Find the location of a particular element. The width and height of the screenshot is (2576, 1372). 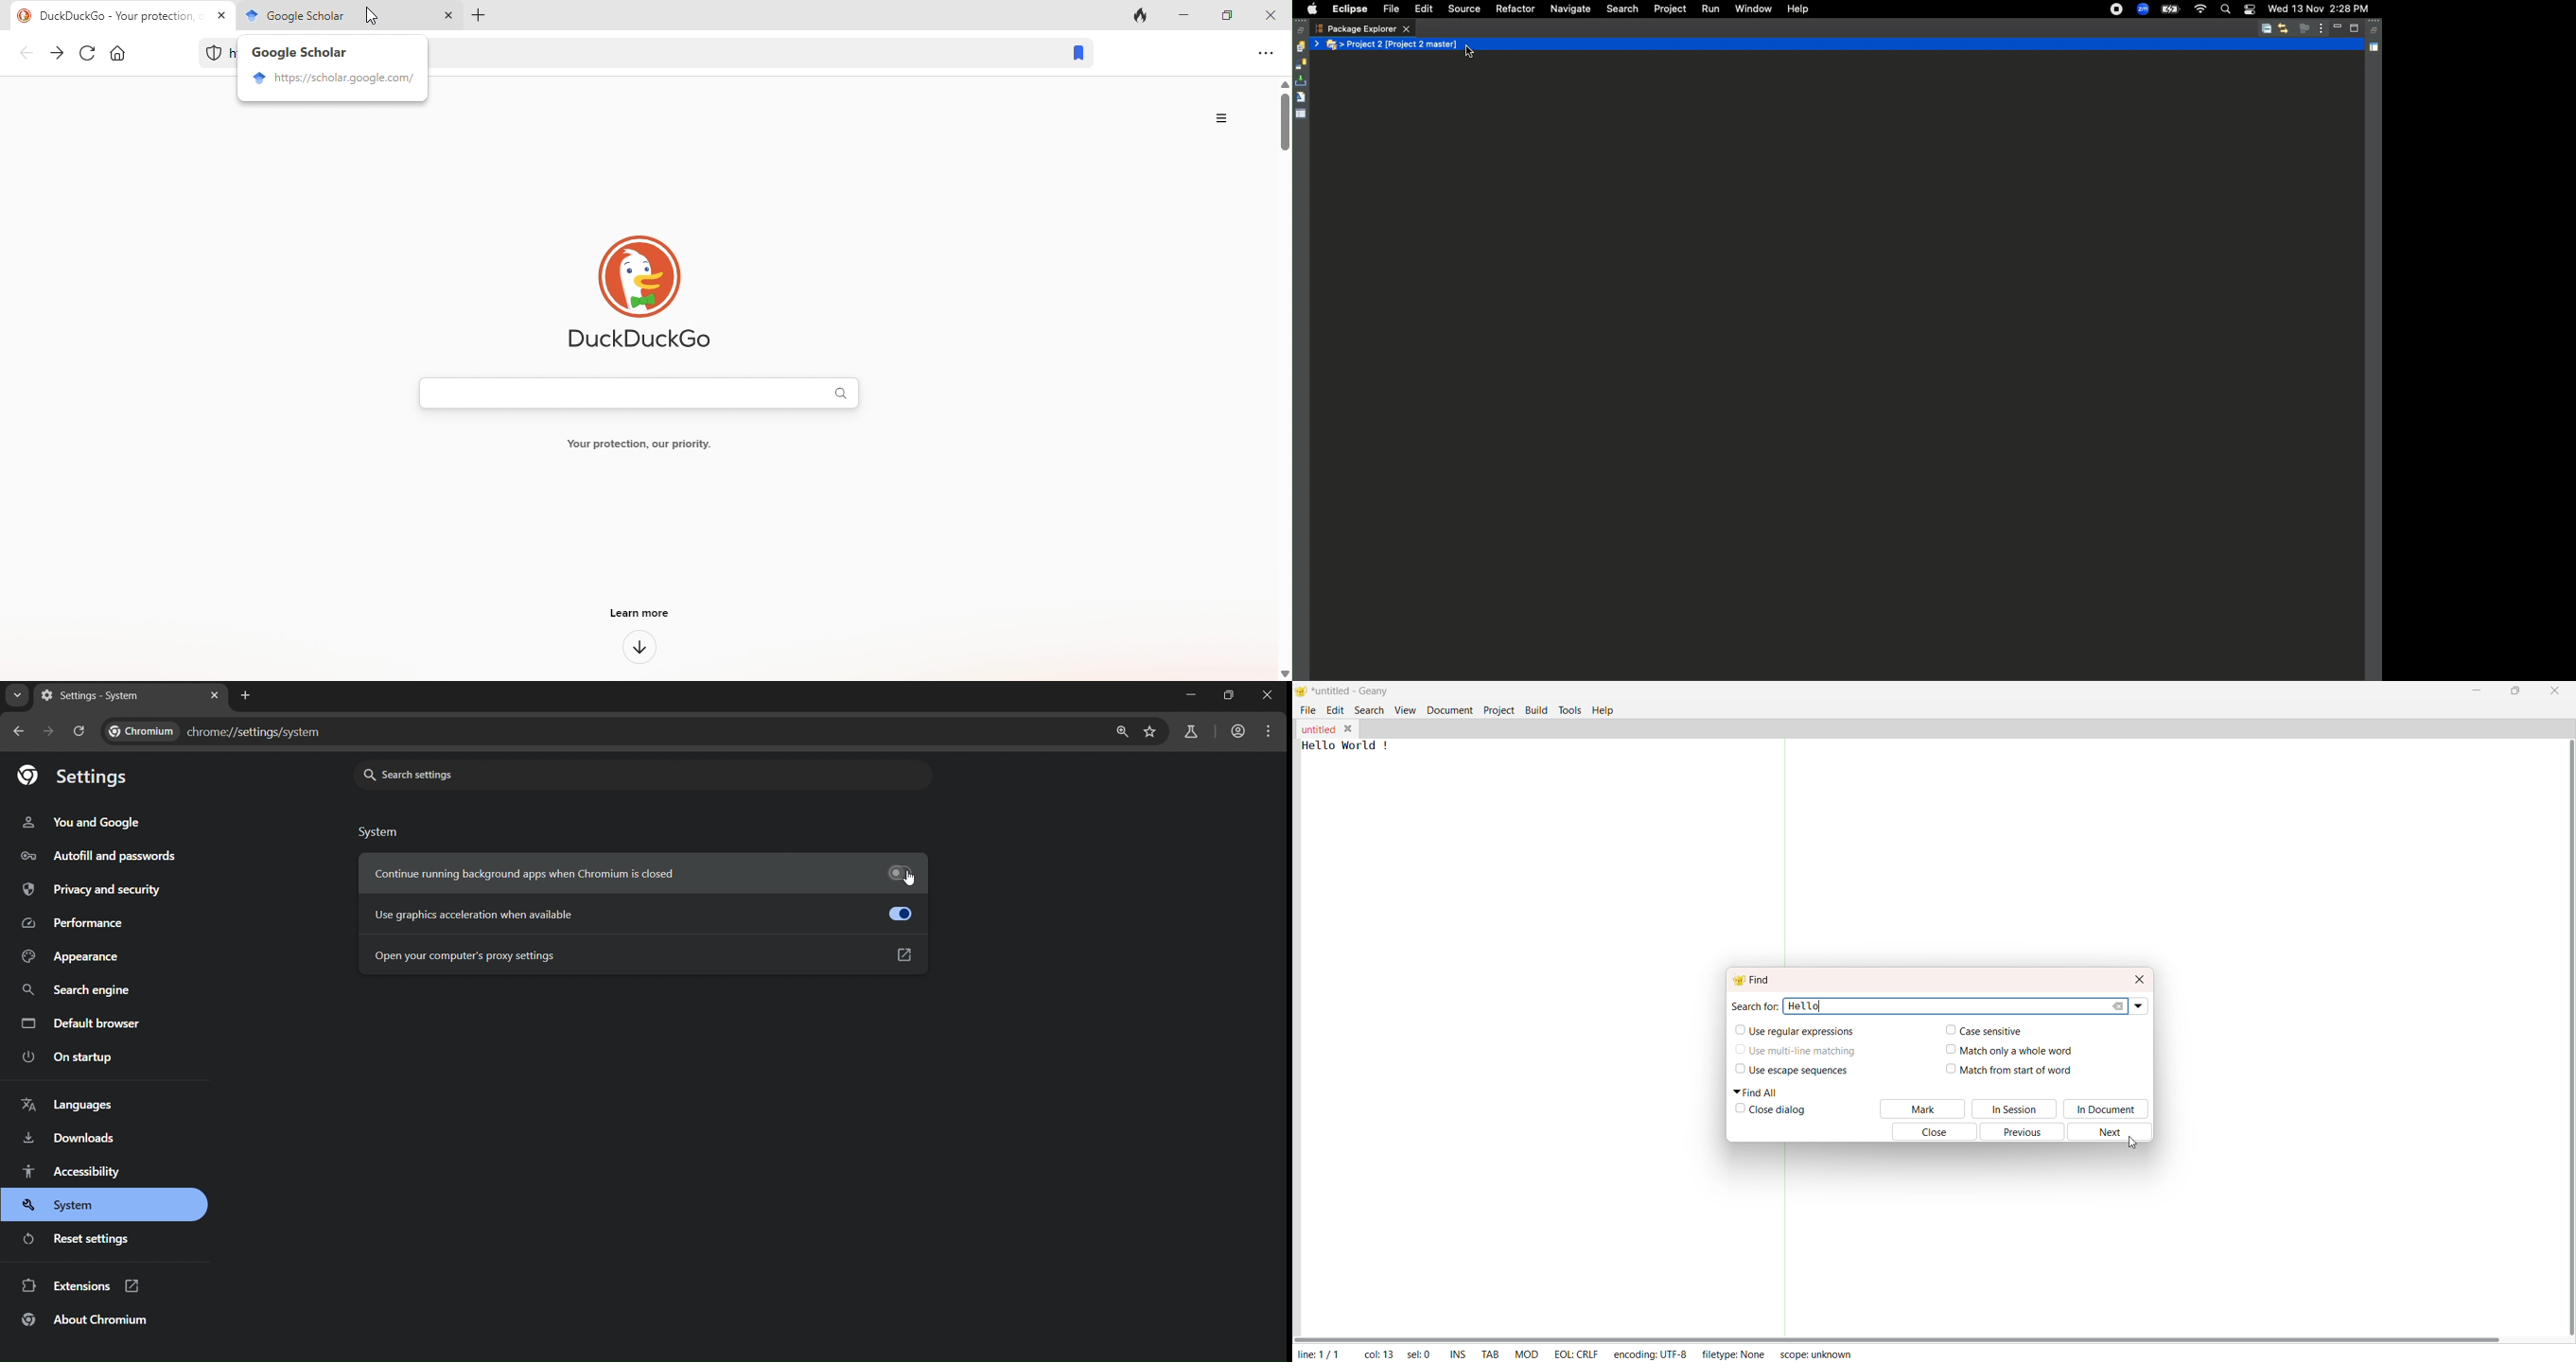

learn more is located at coordinates (632, 614).